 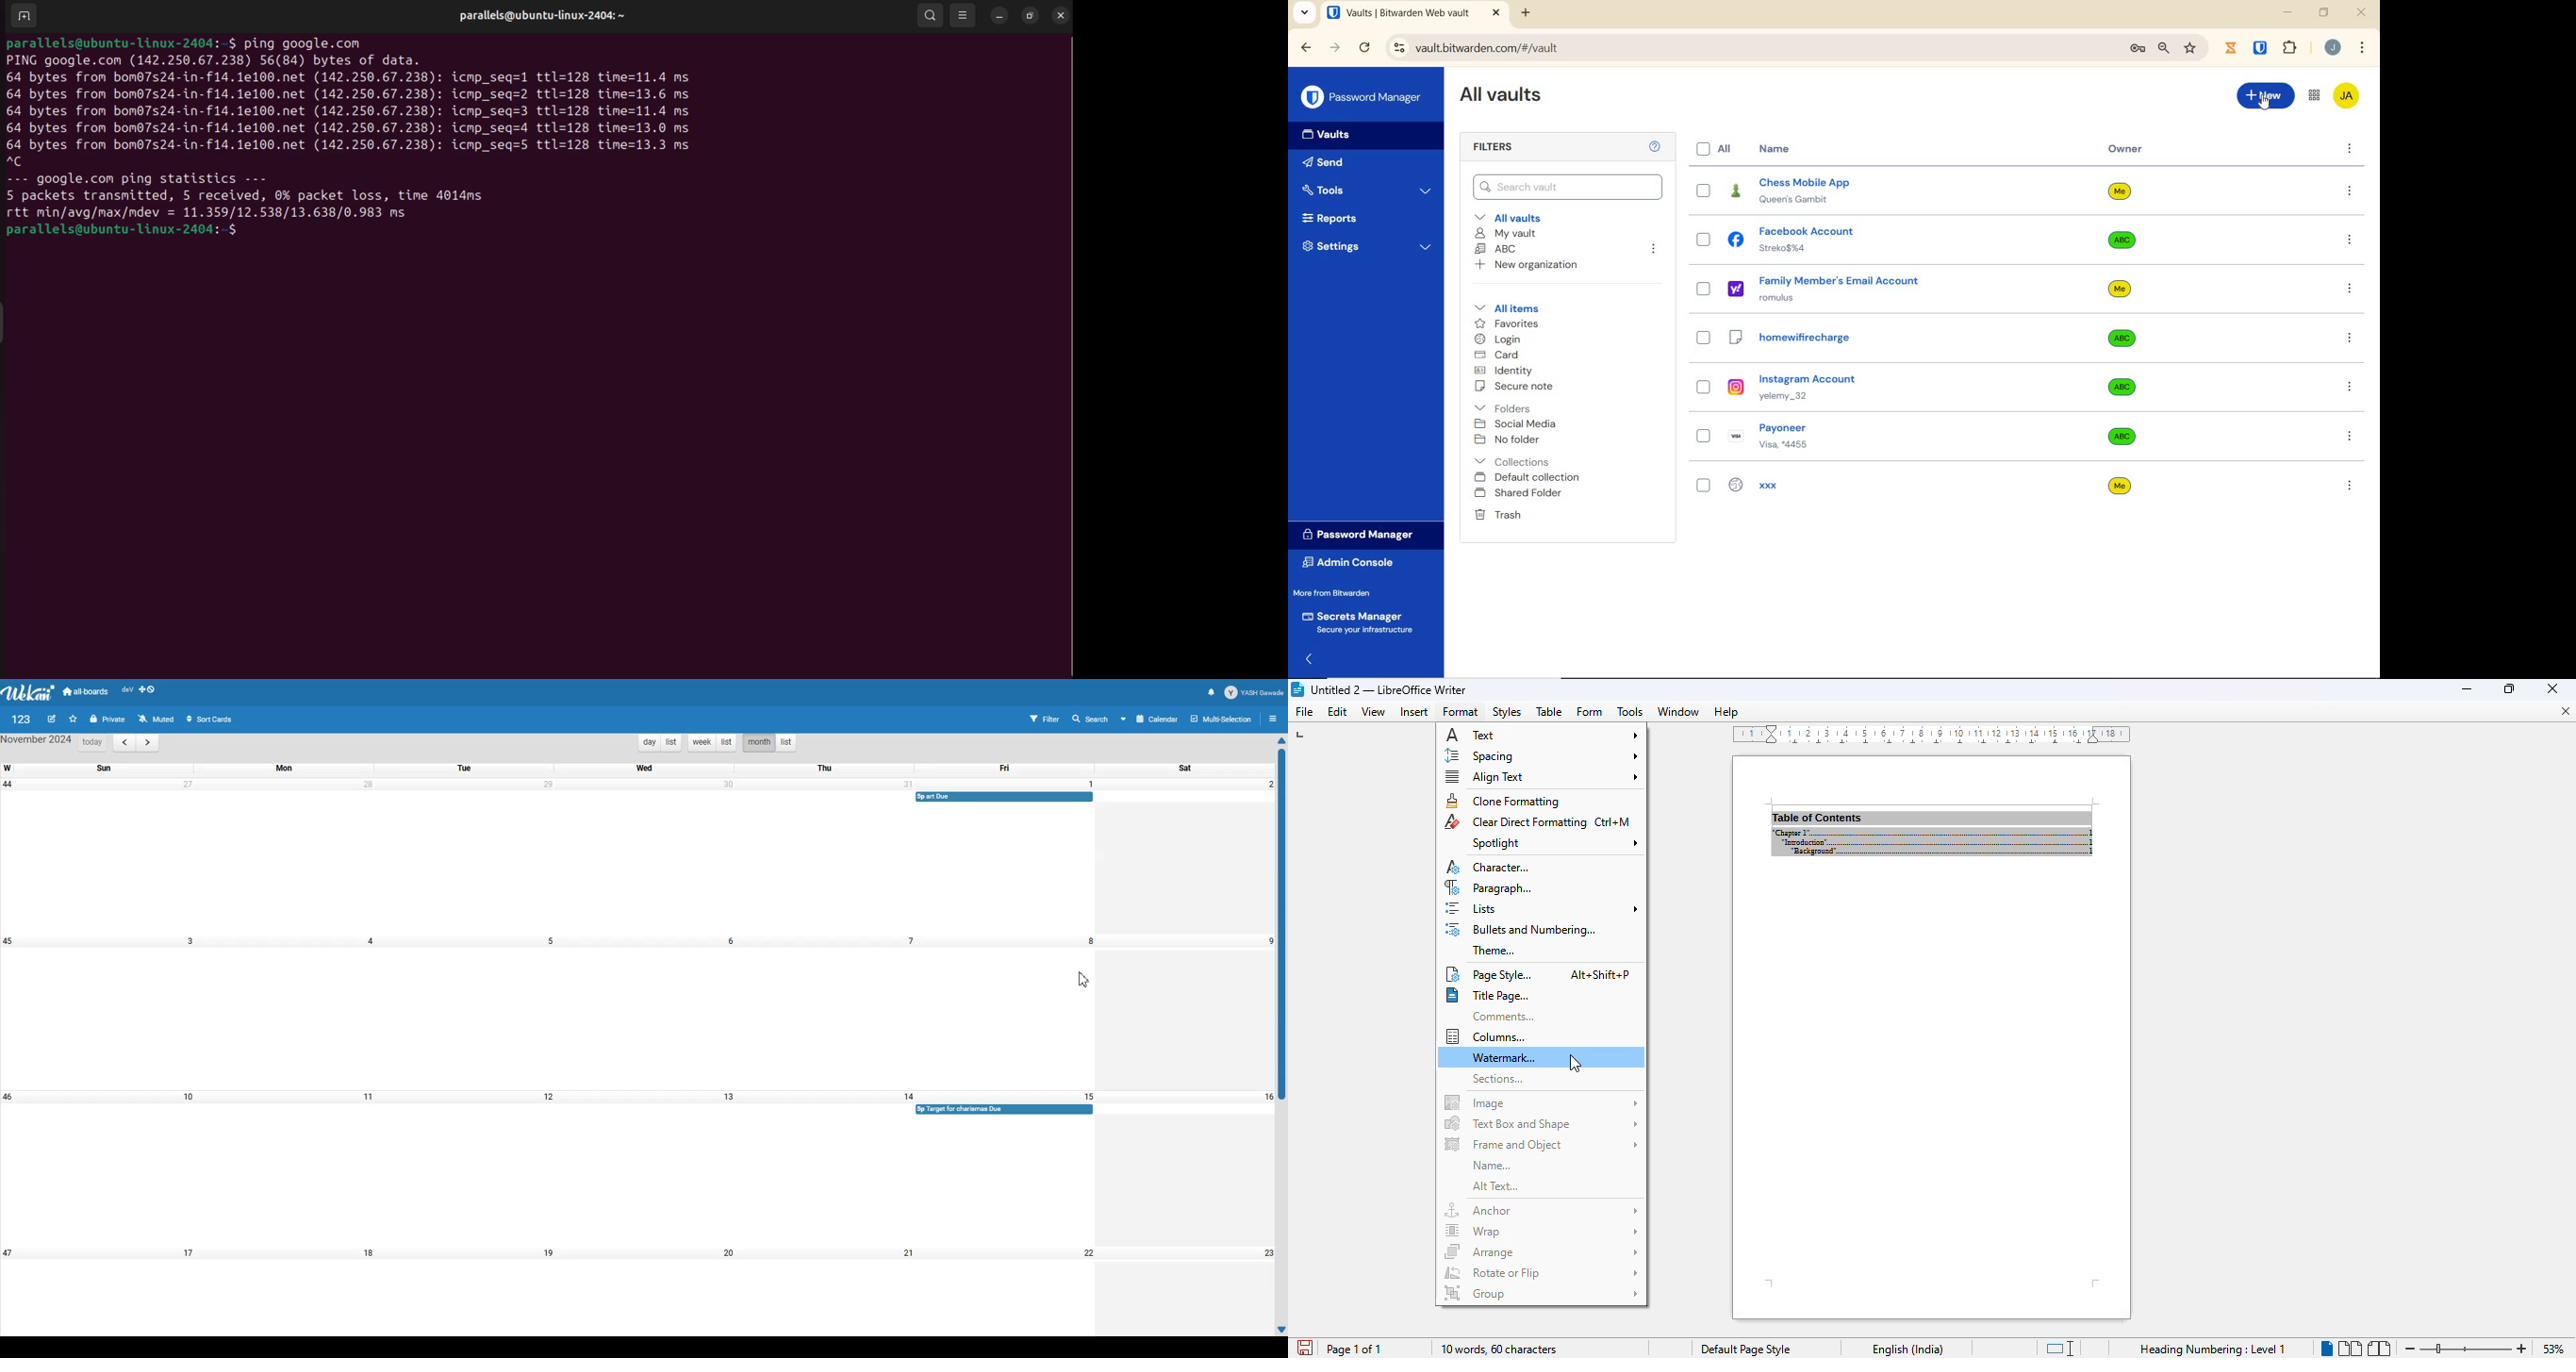 What do you see at coordinates (1612, 821) in the screenshot?
I see `shortcut for clear direct formatting` at bounding box center [1612, 821].